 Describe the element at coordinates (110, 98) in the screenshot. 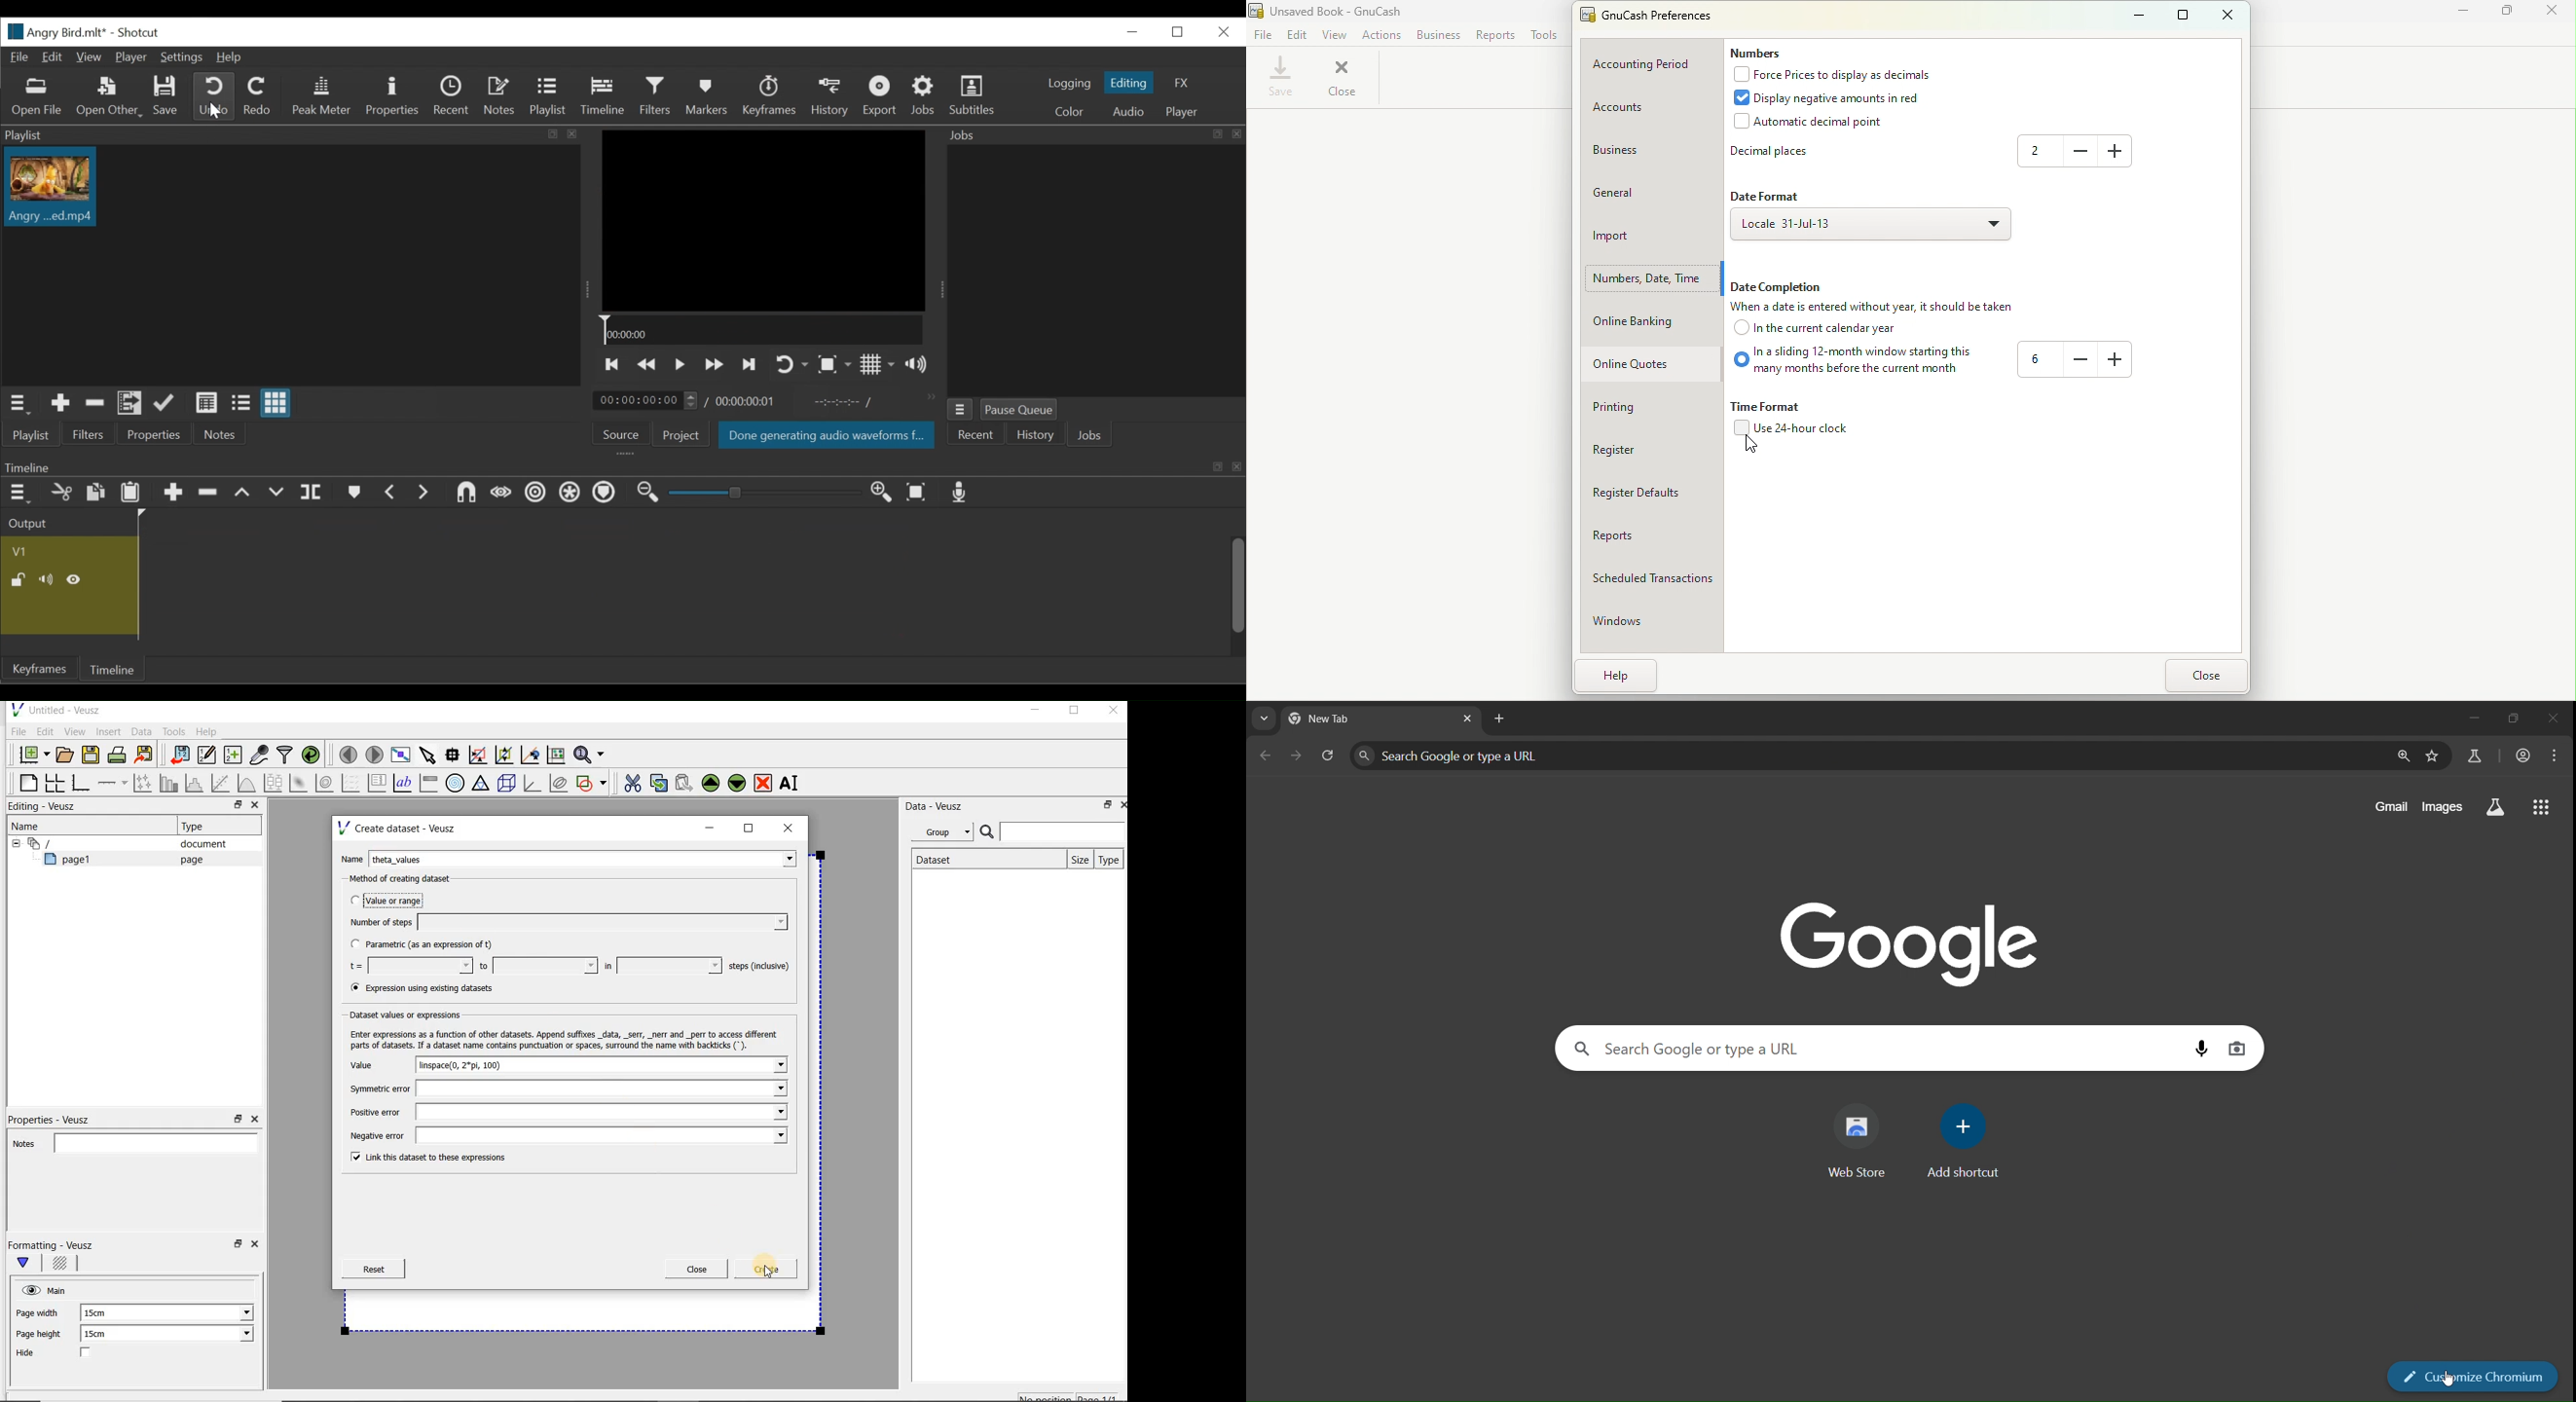

I see `Open Other` at that location.